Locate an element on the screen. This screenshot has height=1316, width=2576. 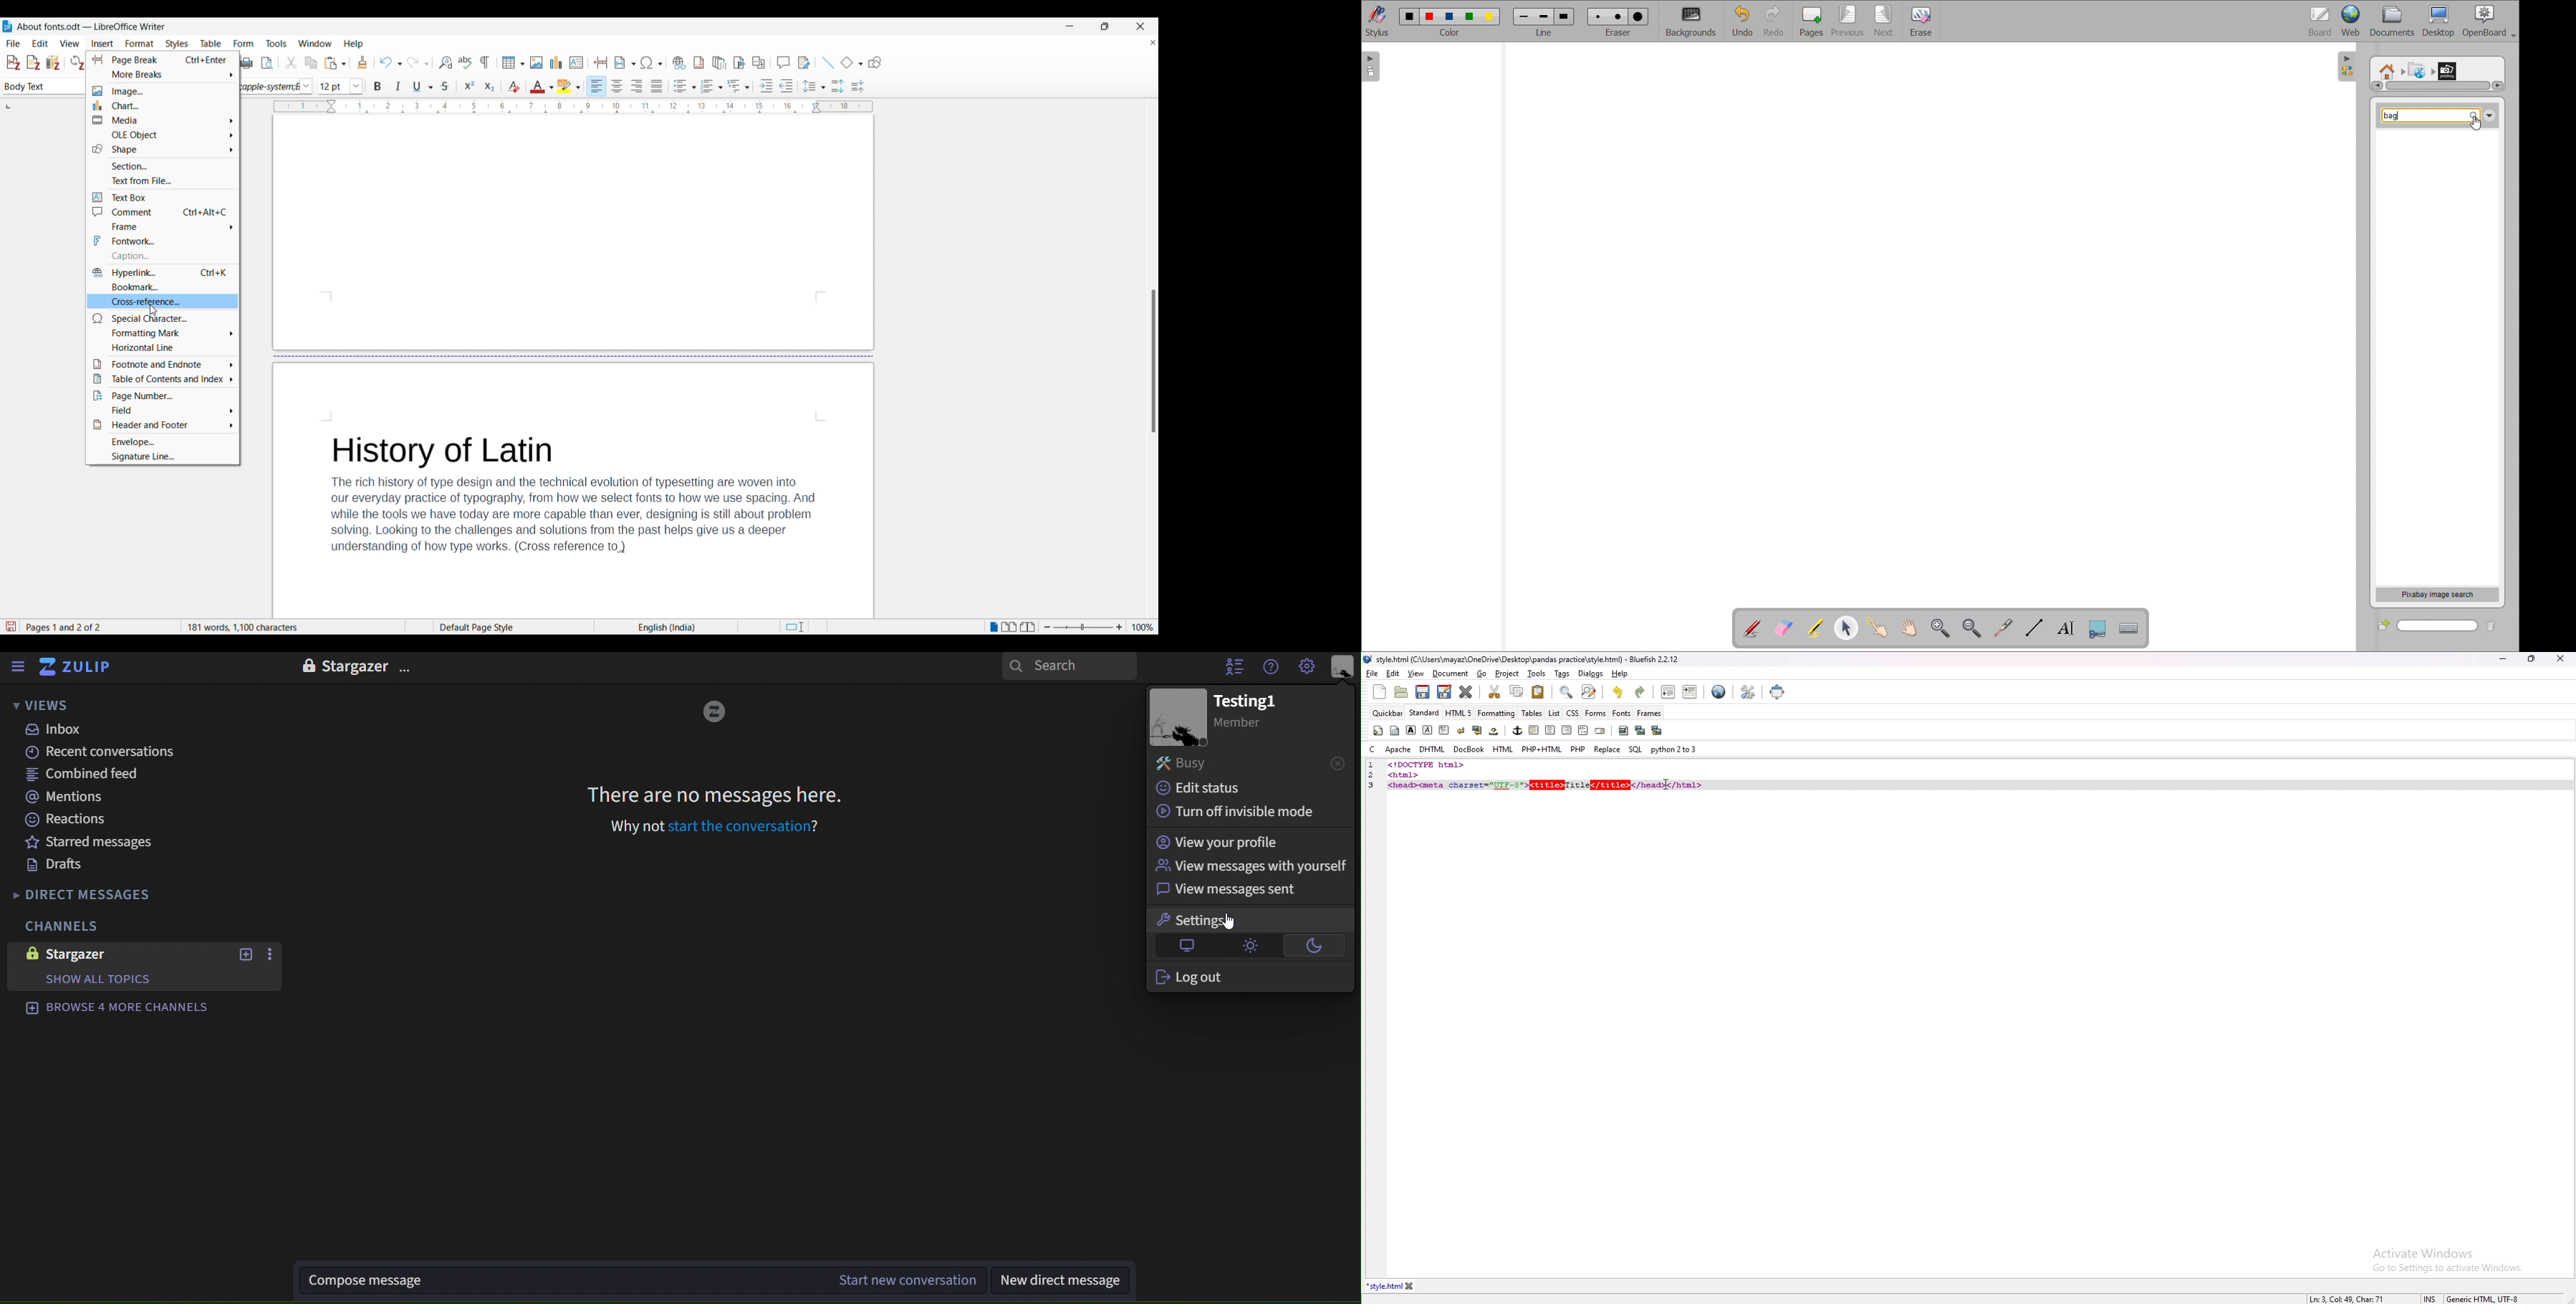
Open folder view is located at coordinates (2352, 68).